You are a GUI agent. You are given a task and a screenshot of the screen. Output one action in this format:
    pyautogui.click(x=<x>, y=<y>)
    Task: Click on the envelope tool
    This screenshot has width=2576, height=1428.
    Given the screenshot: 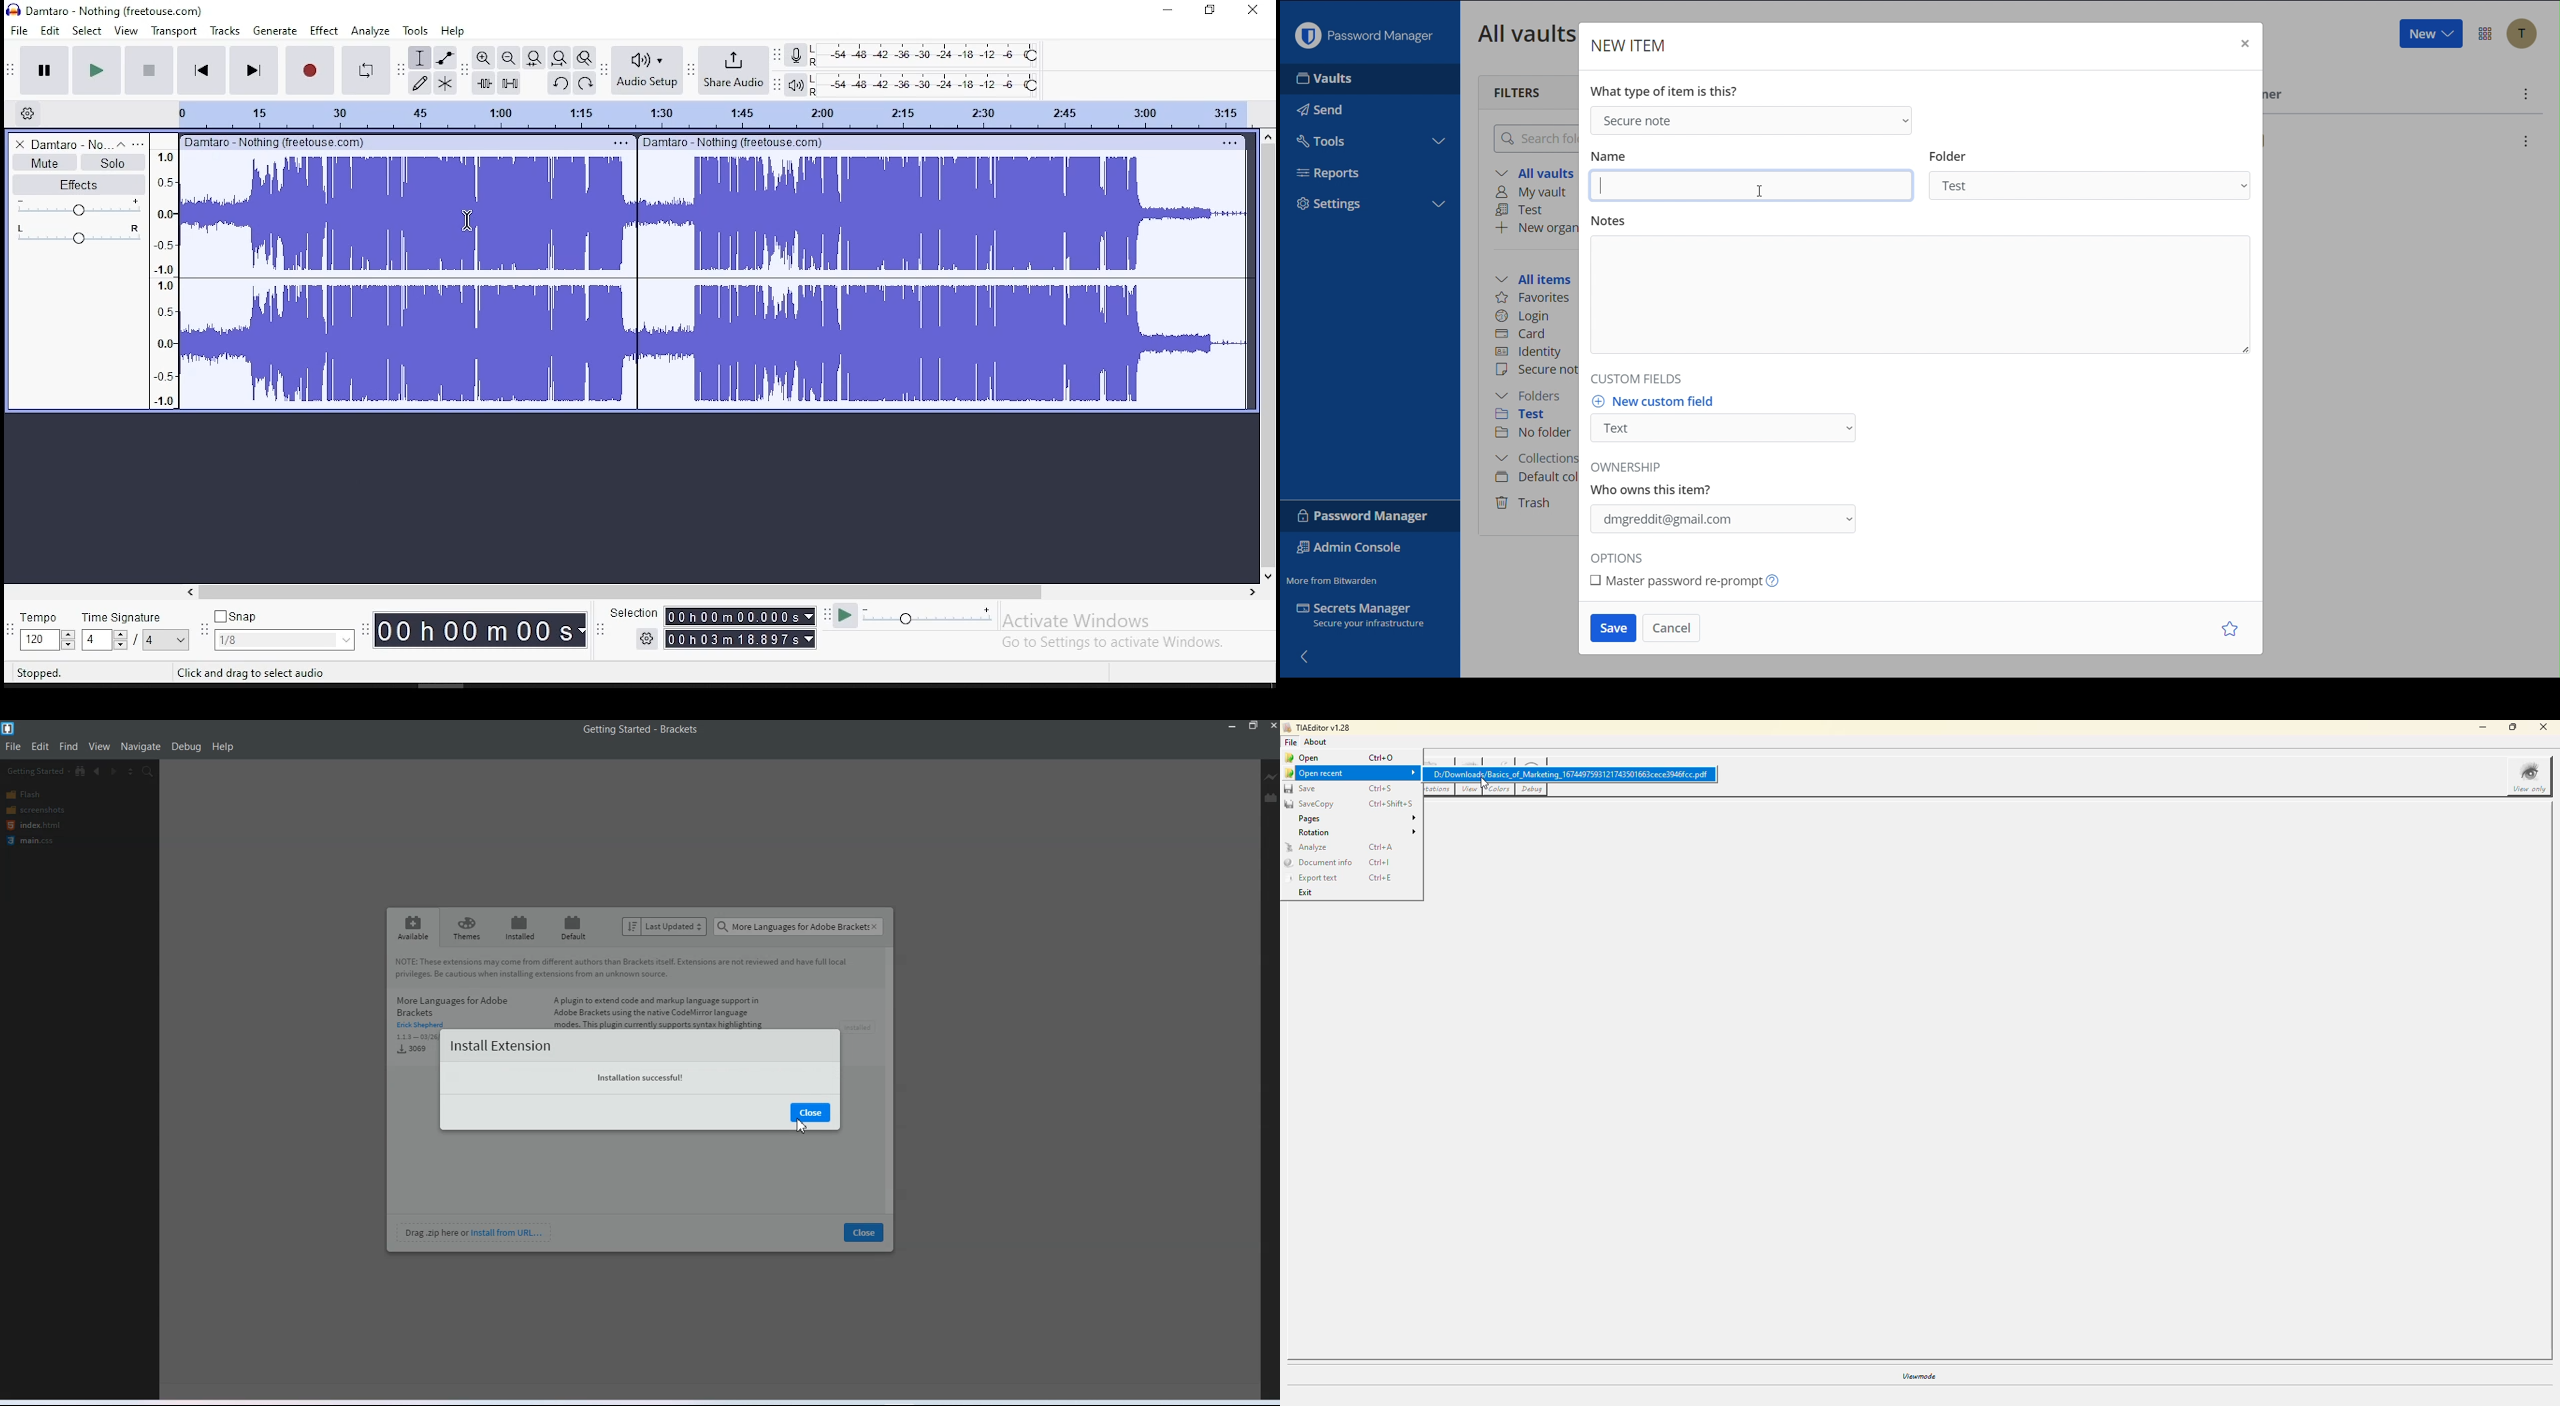 What is the action you would take?
    pyautogui.click(x=445, y=58)
    